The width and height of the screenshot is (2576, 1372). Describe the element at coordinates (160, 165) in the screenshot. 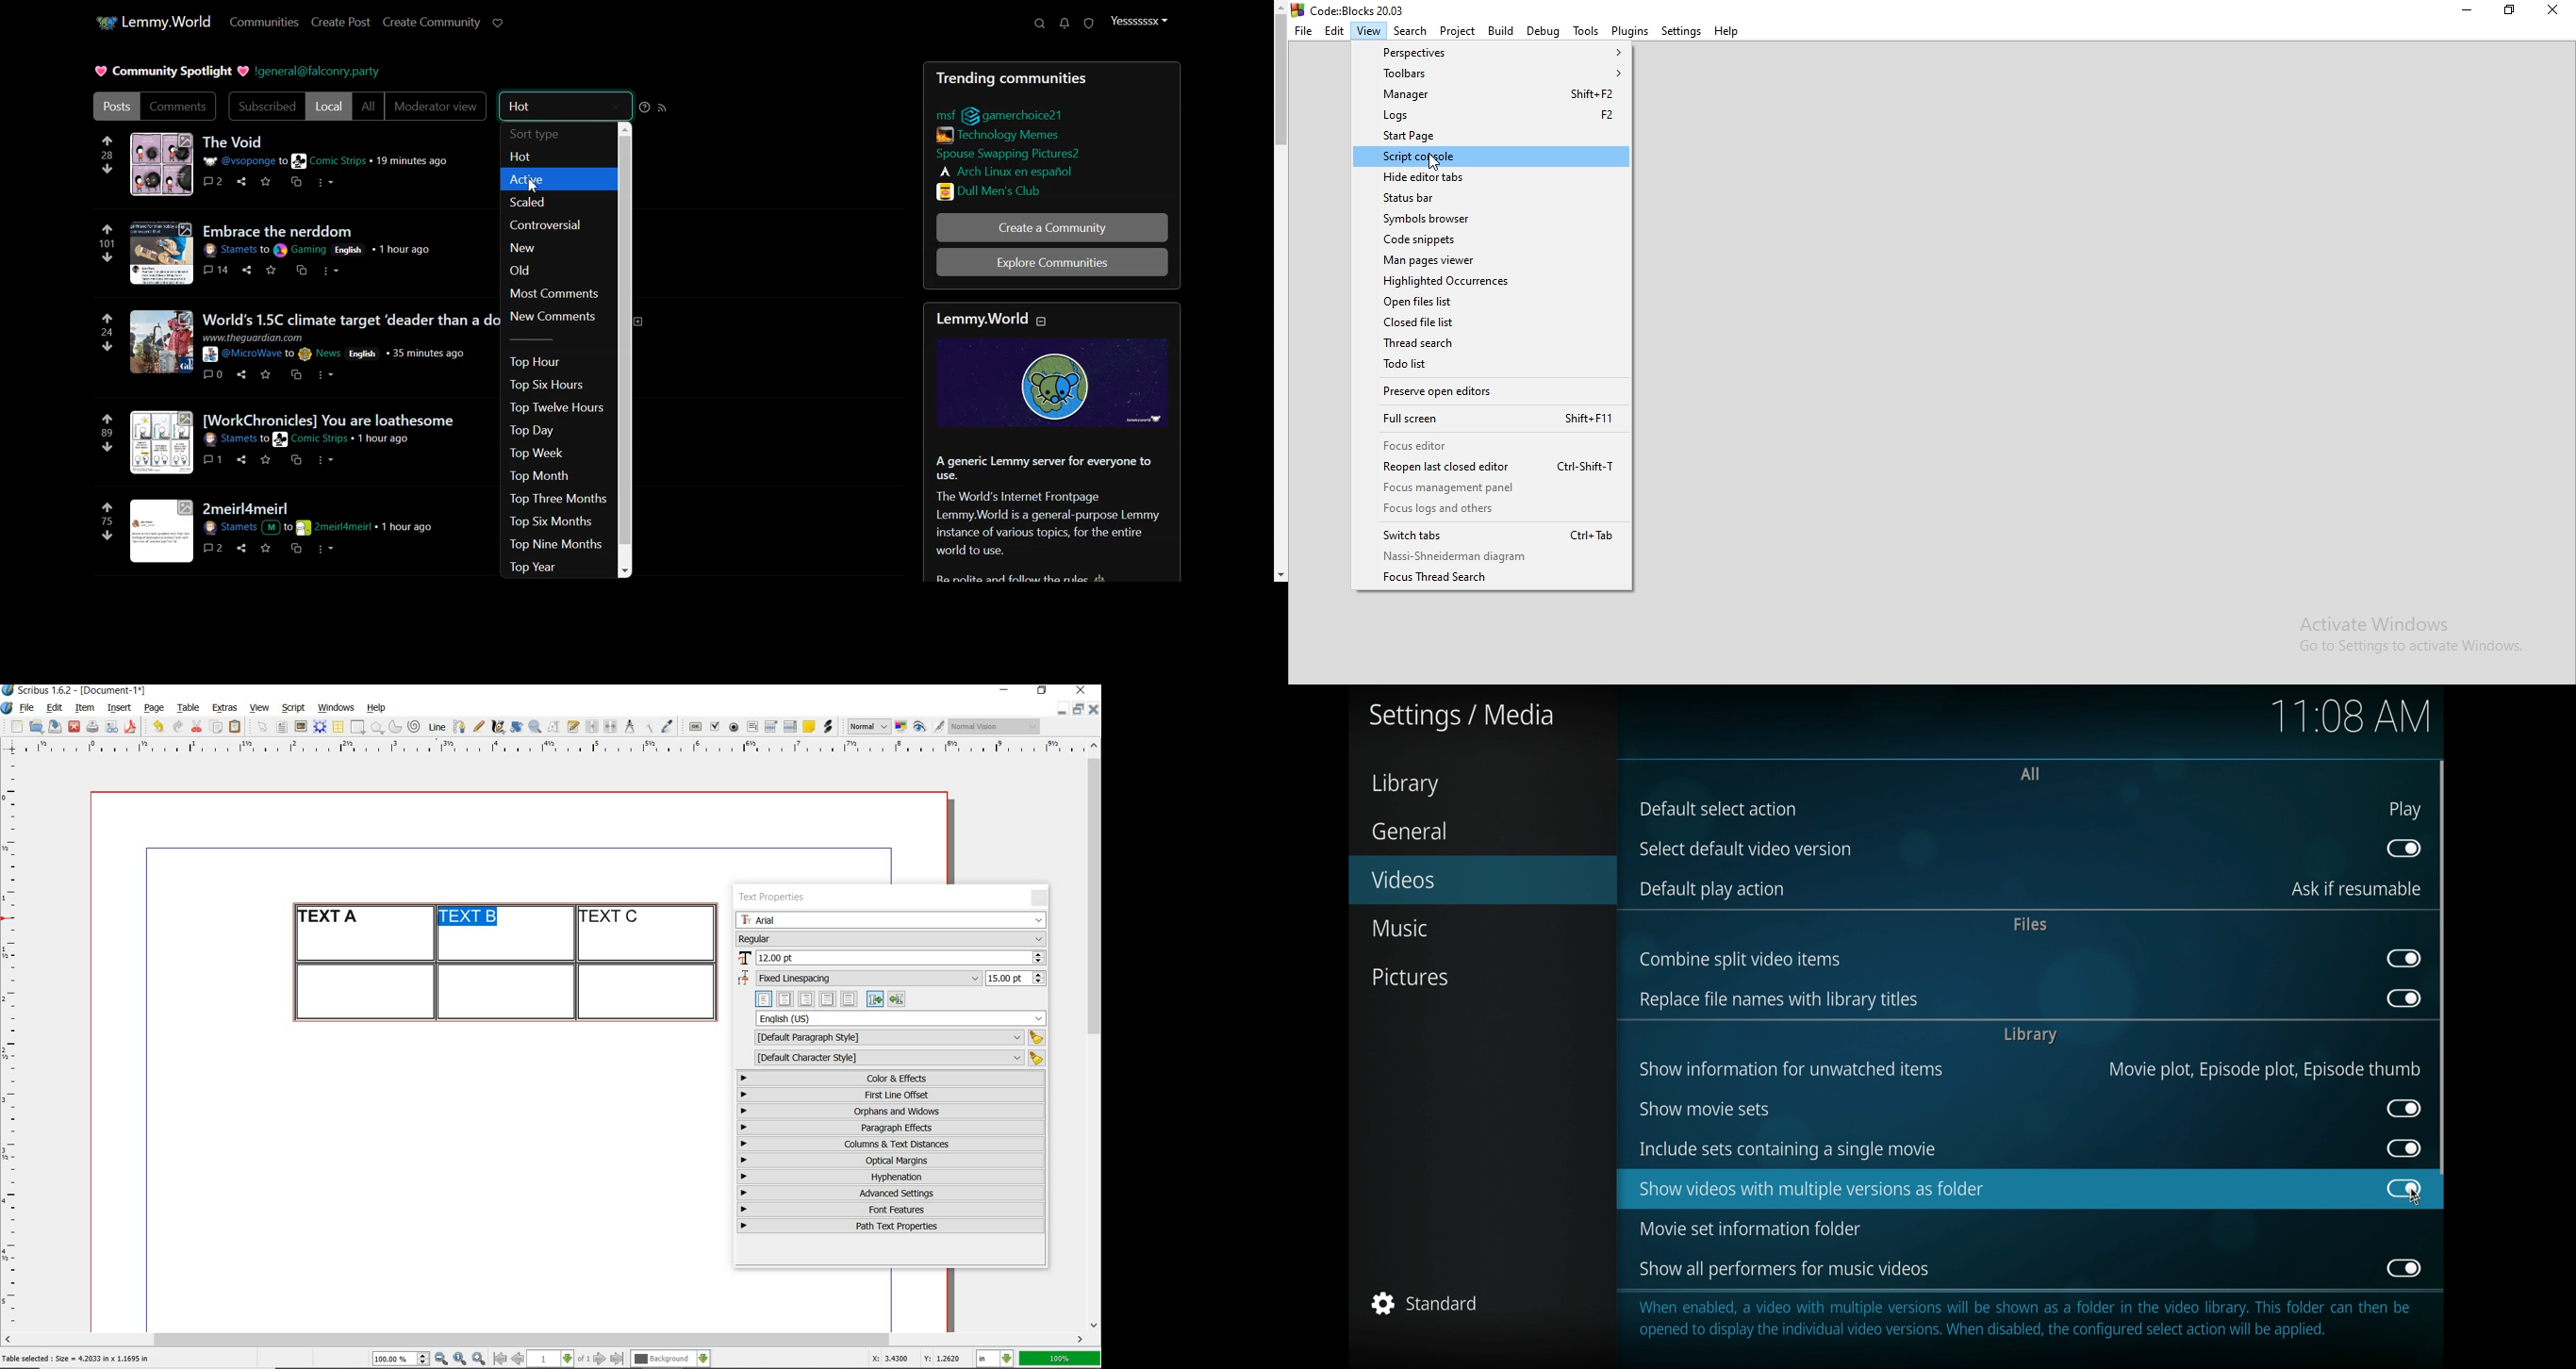

I see `image` at that location.